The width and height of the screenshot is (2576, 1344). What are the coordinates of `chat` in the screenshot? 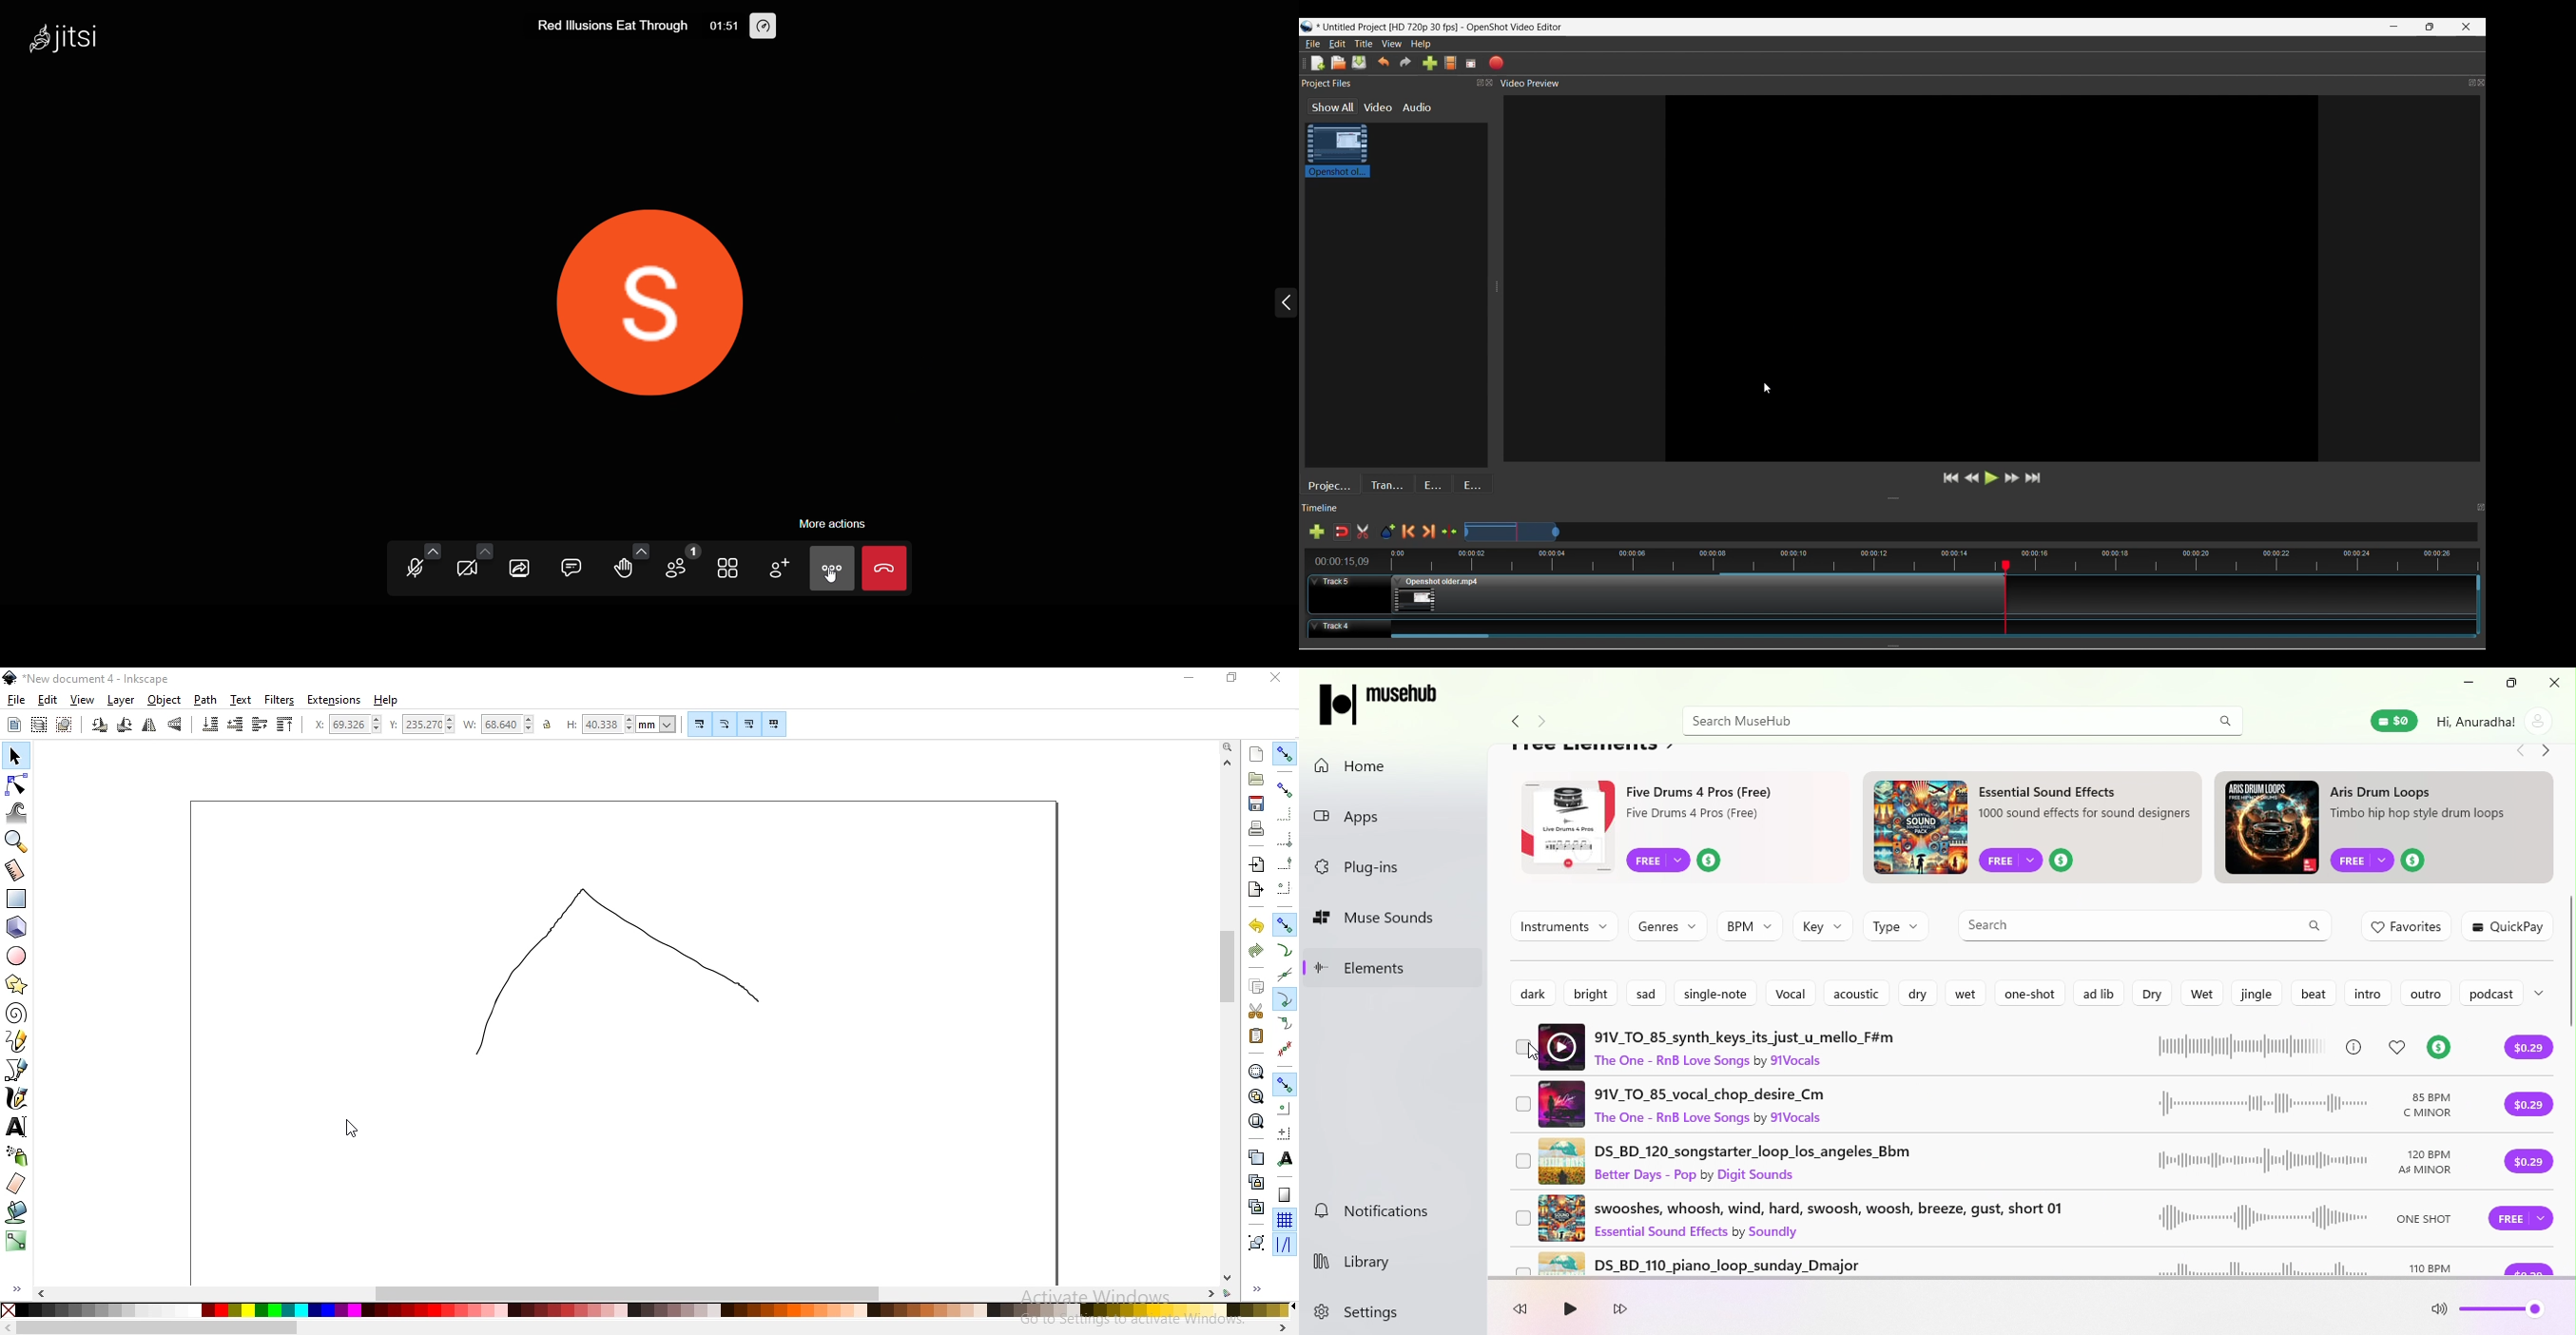 It's located at (572, 566).